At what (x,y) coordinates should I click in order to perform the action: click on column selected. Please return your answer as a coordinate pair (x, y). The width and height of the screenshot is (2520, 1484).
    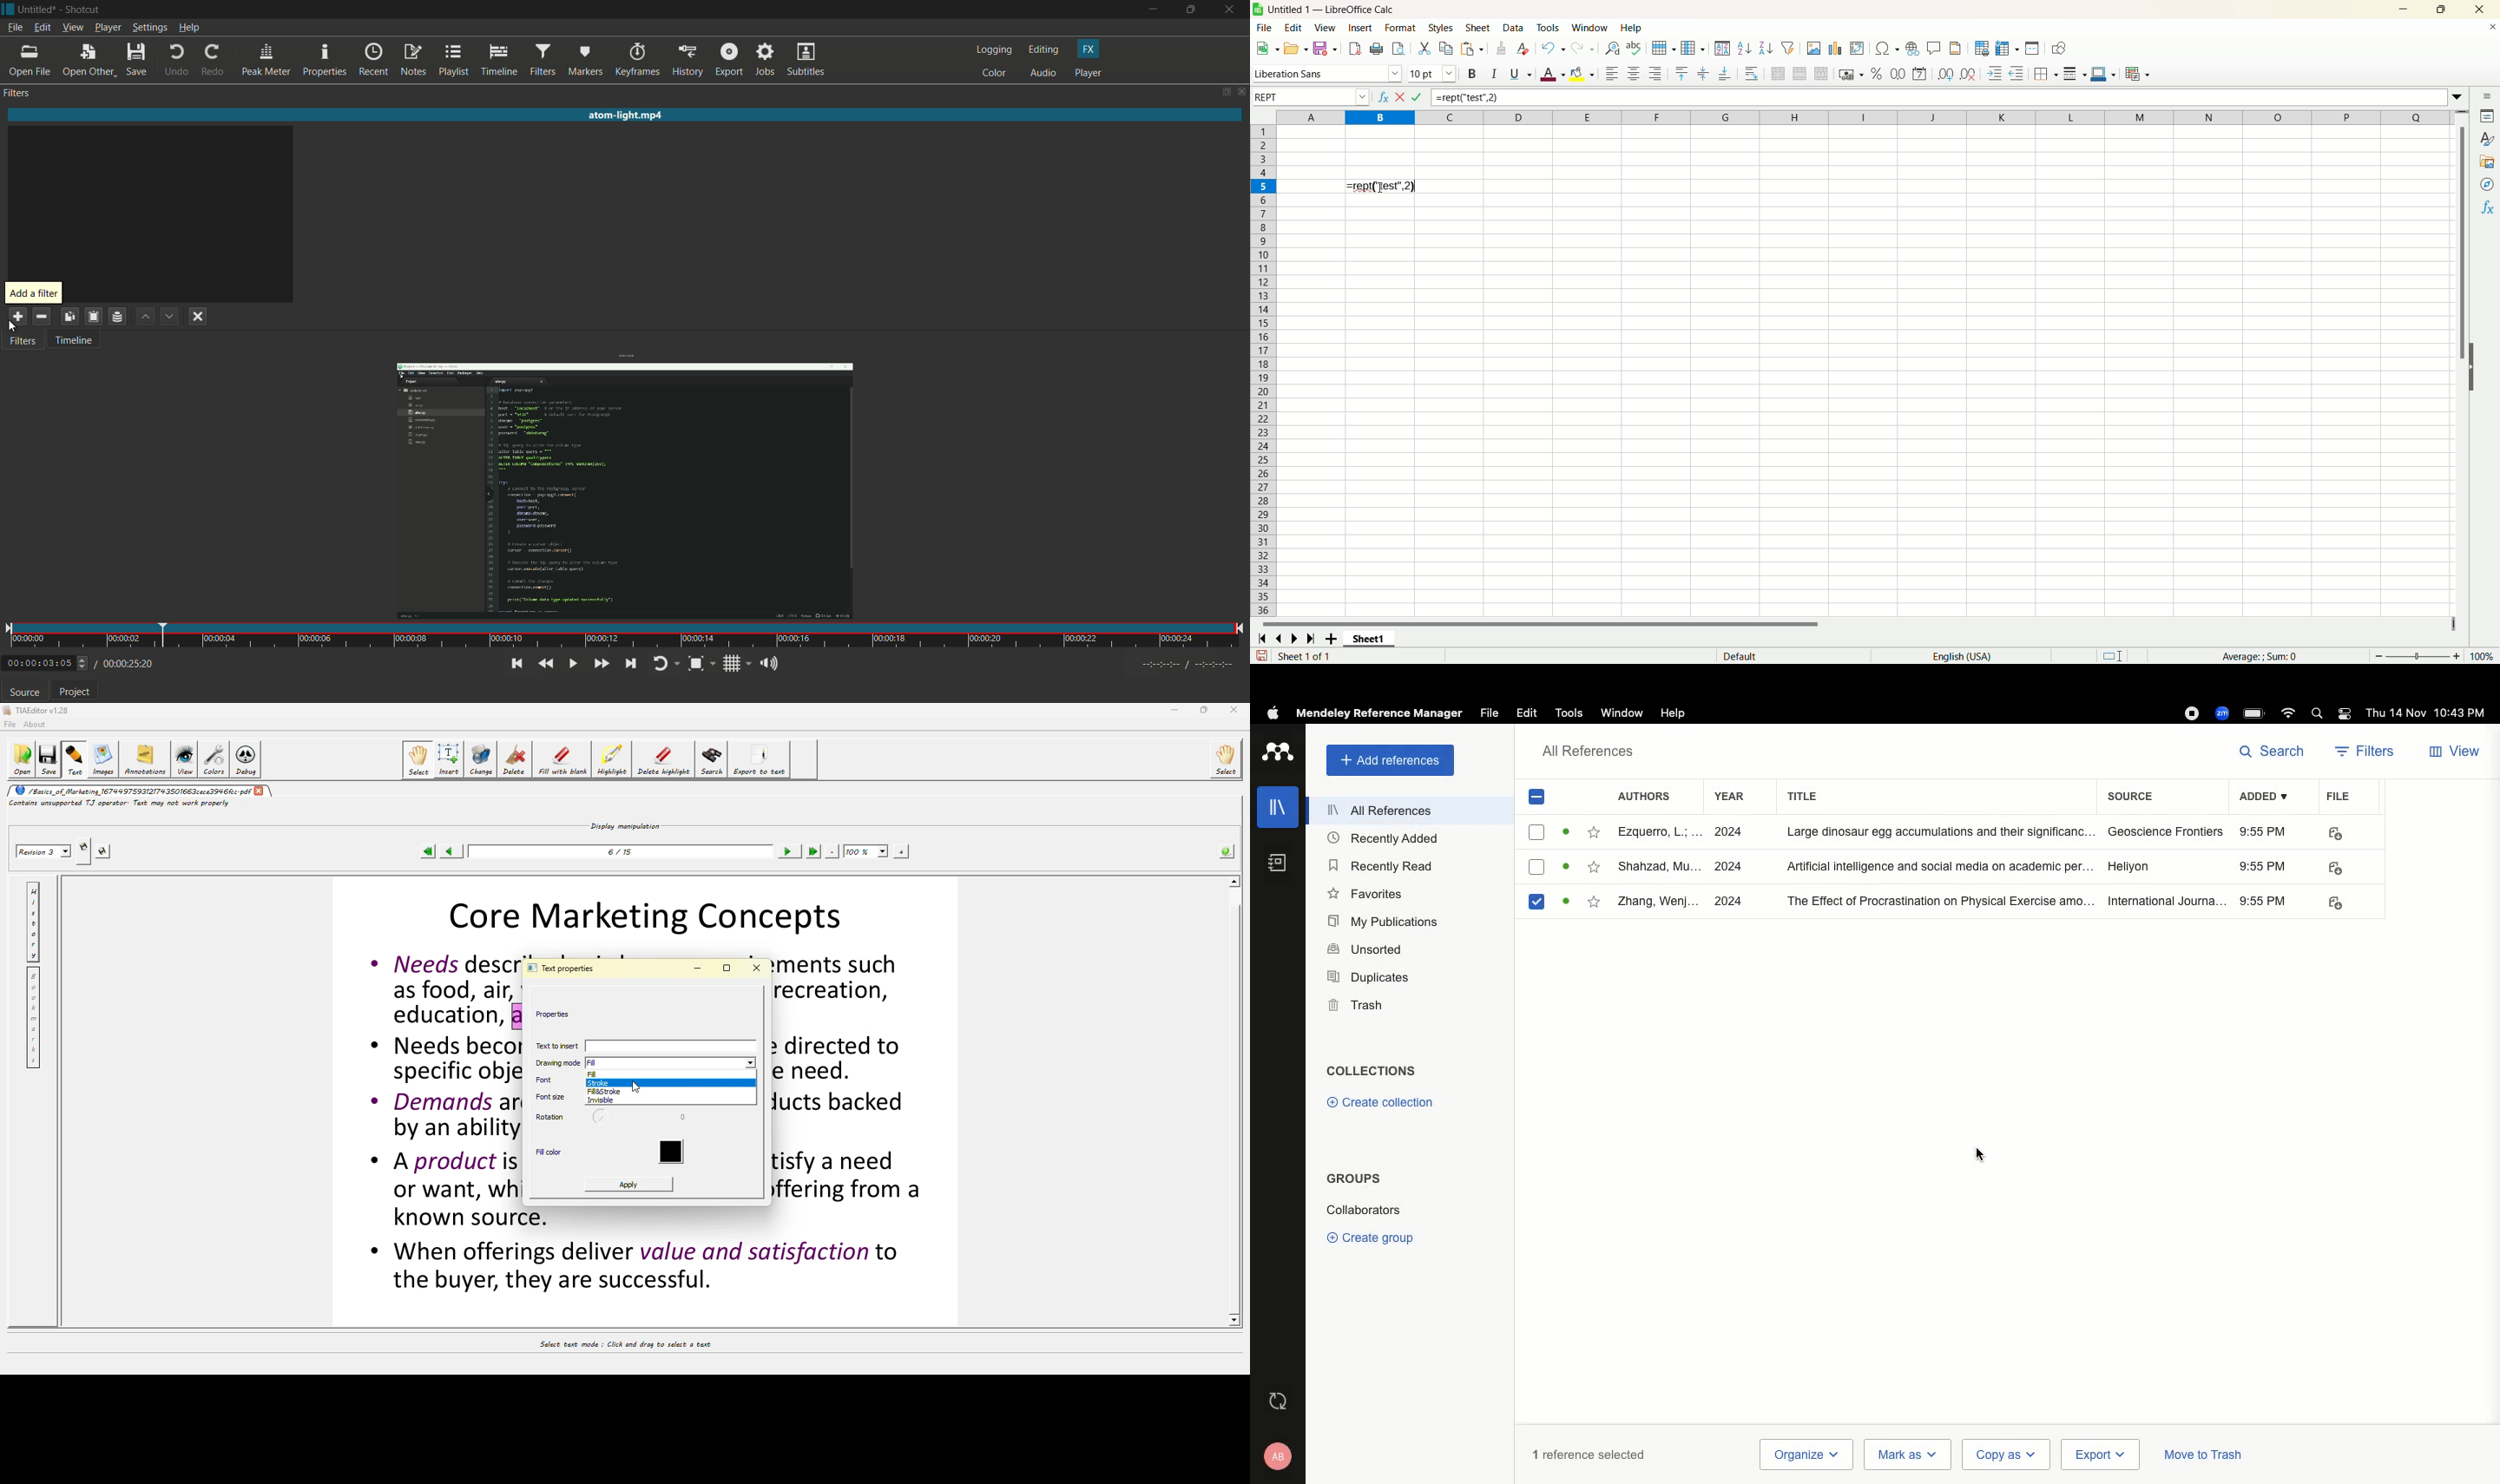
    Looking at the image, I should click on (1380, 118).